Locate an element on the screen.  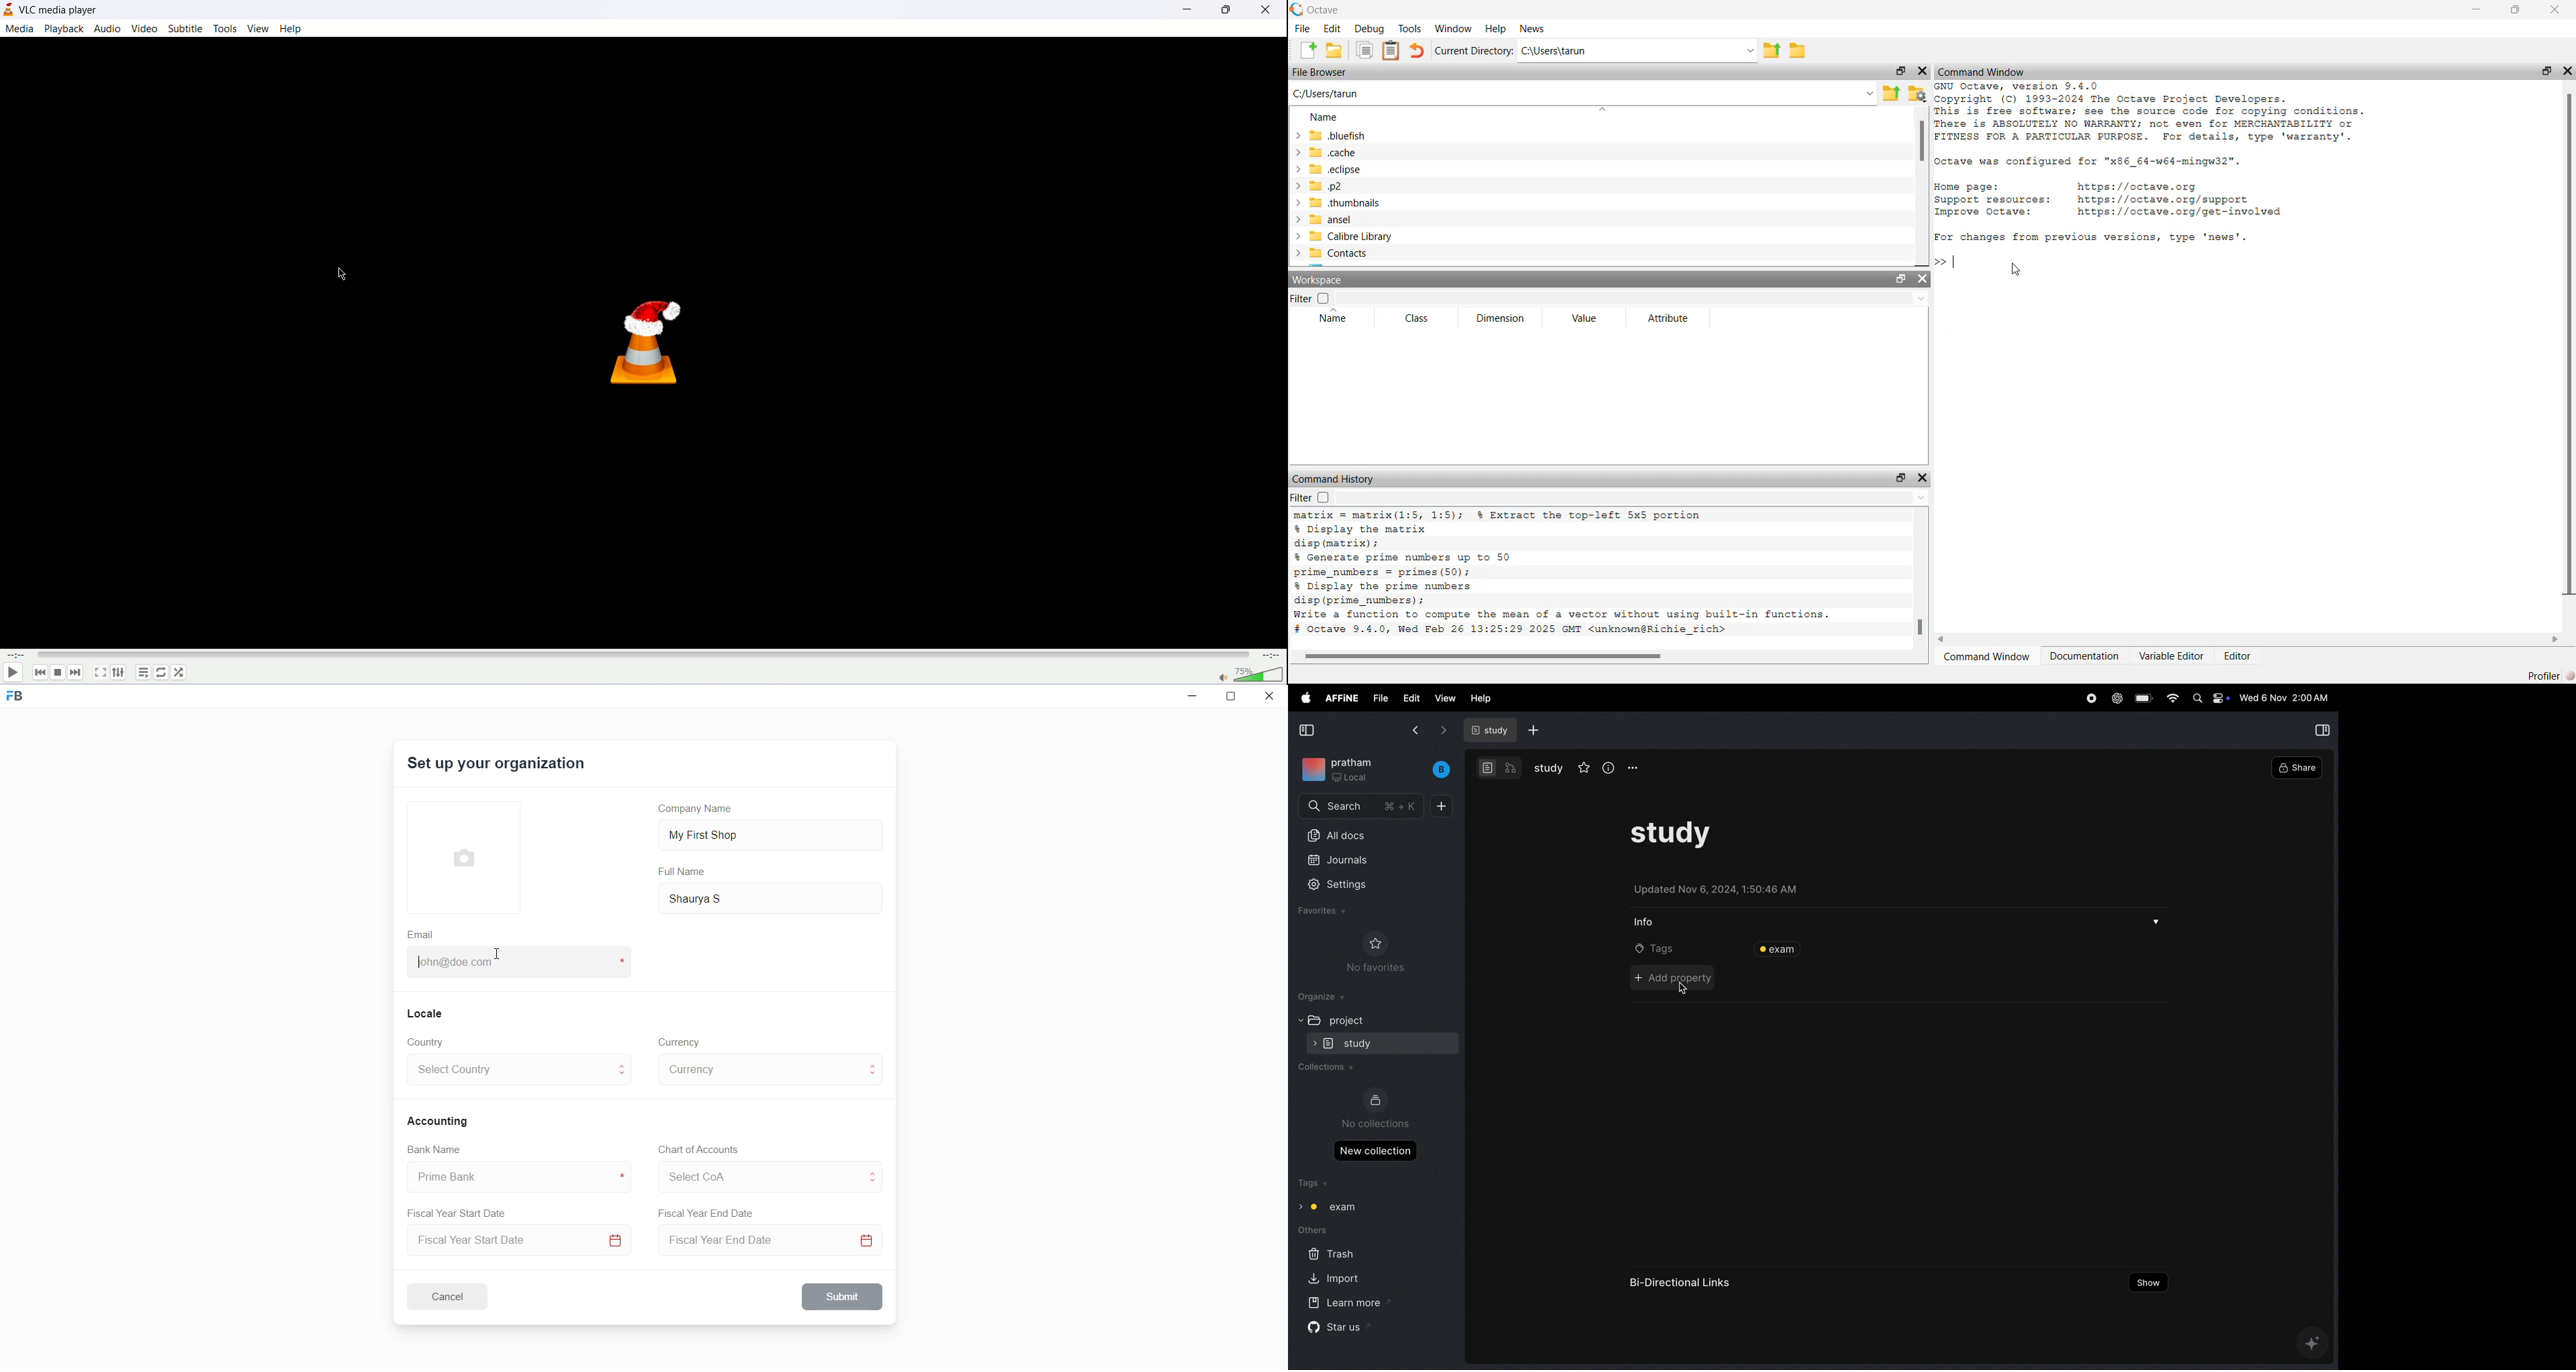
Logo is located at coordinates (643, 341).